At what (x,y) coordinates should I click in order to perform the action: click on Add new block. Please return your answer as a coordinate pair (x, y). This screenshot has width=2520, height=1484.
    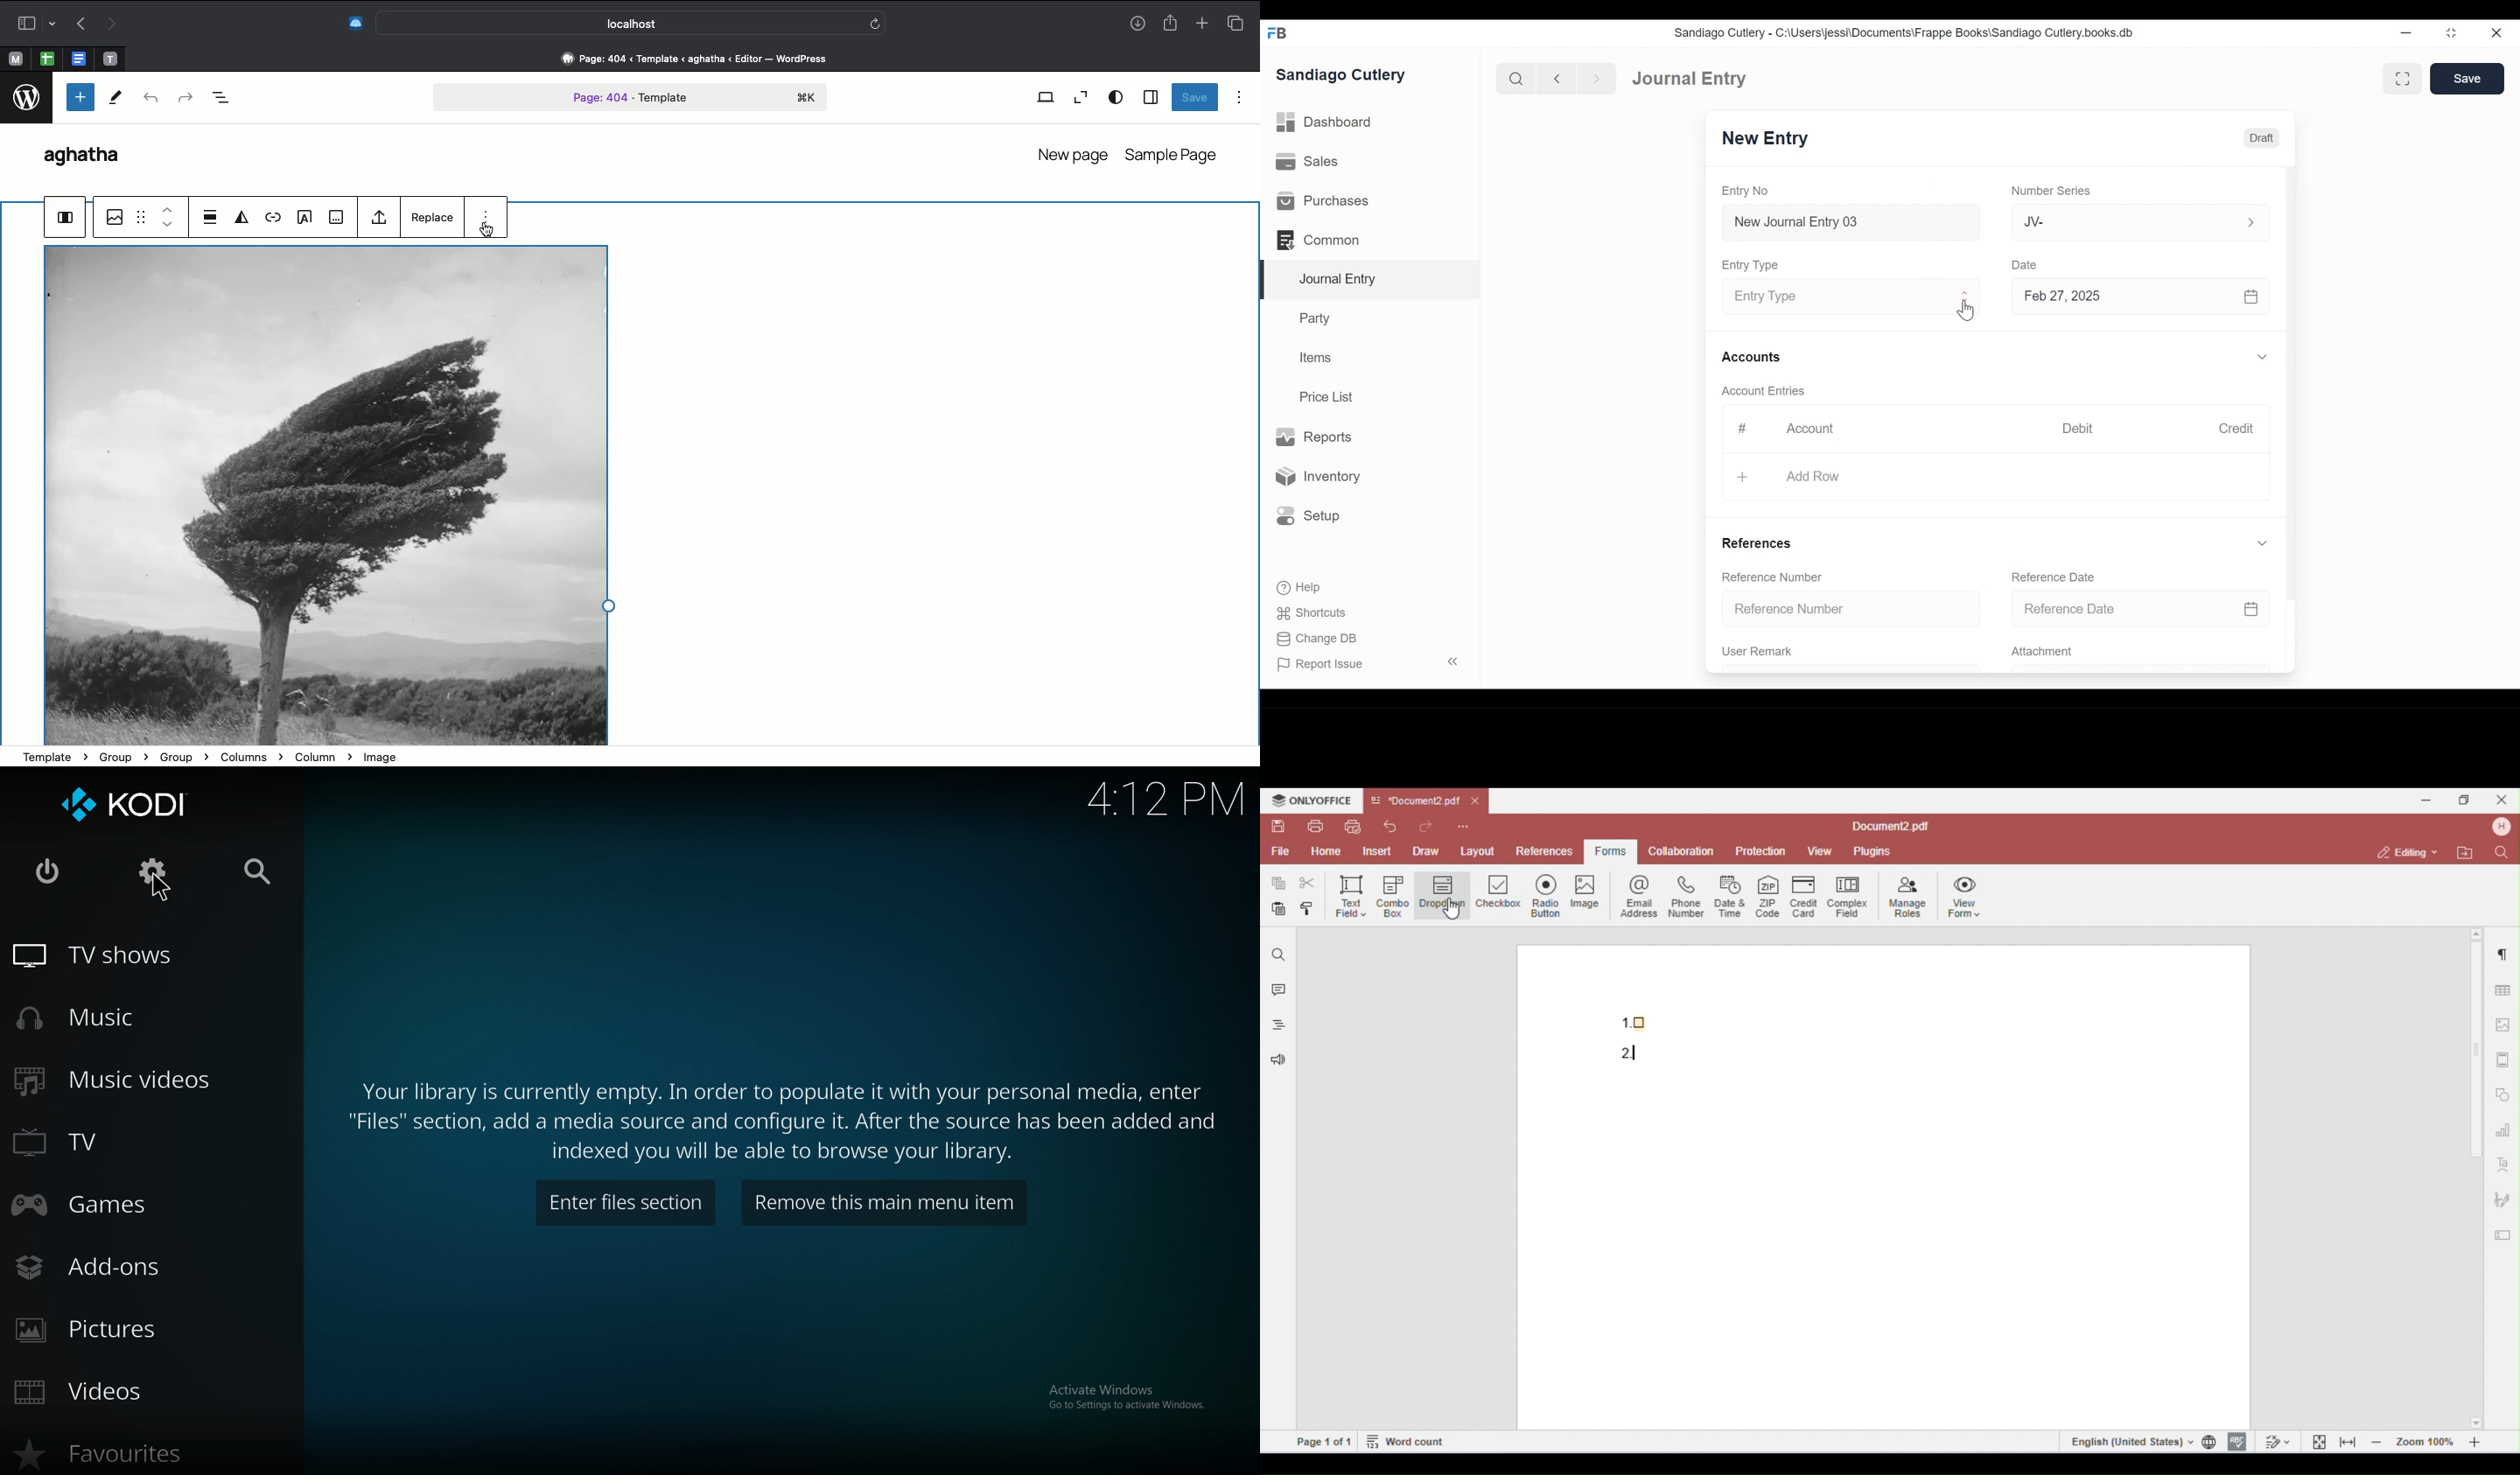
    Looking at the image, I should click on (79, 97).